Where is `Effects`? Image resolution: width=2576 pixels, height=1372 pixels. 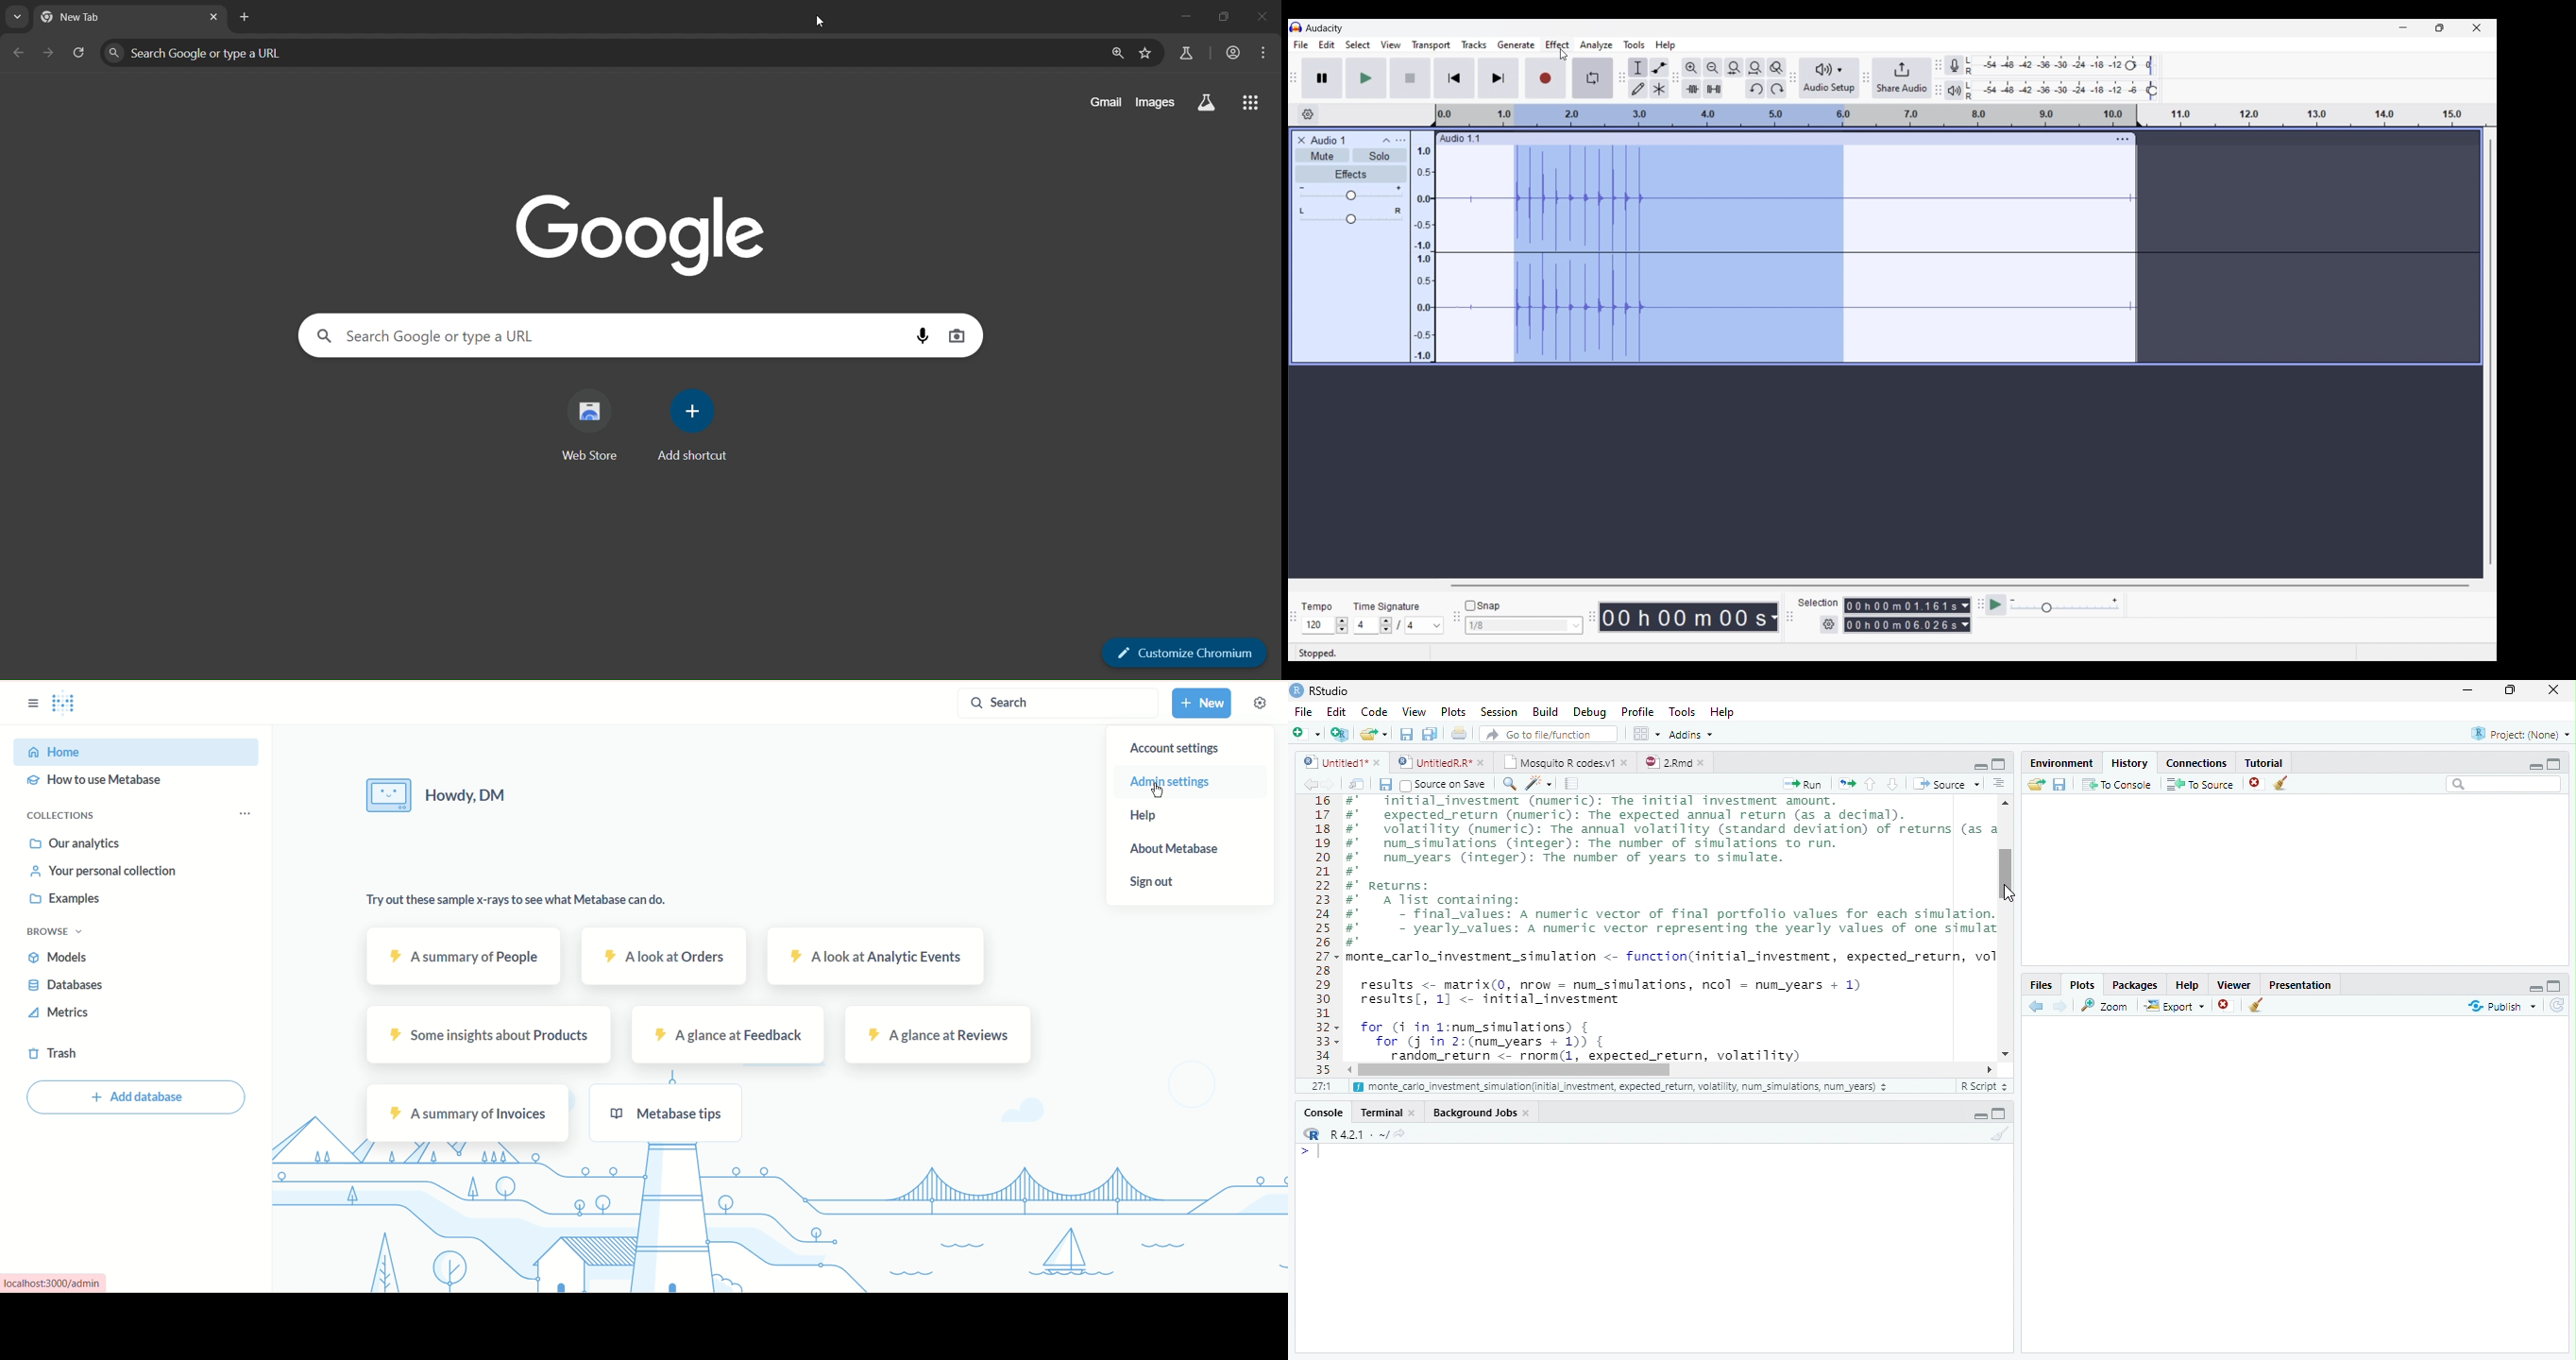 Effects is located at coordinates (1351, 174).